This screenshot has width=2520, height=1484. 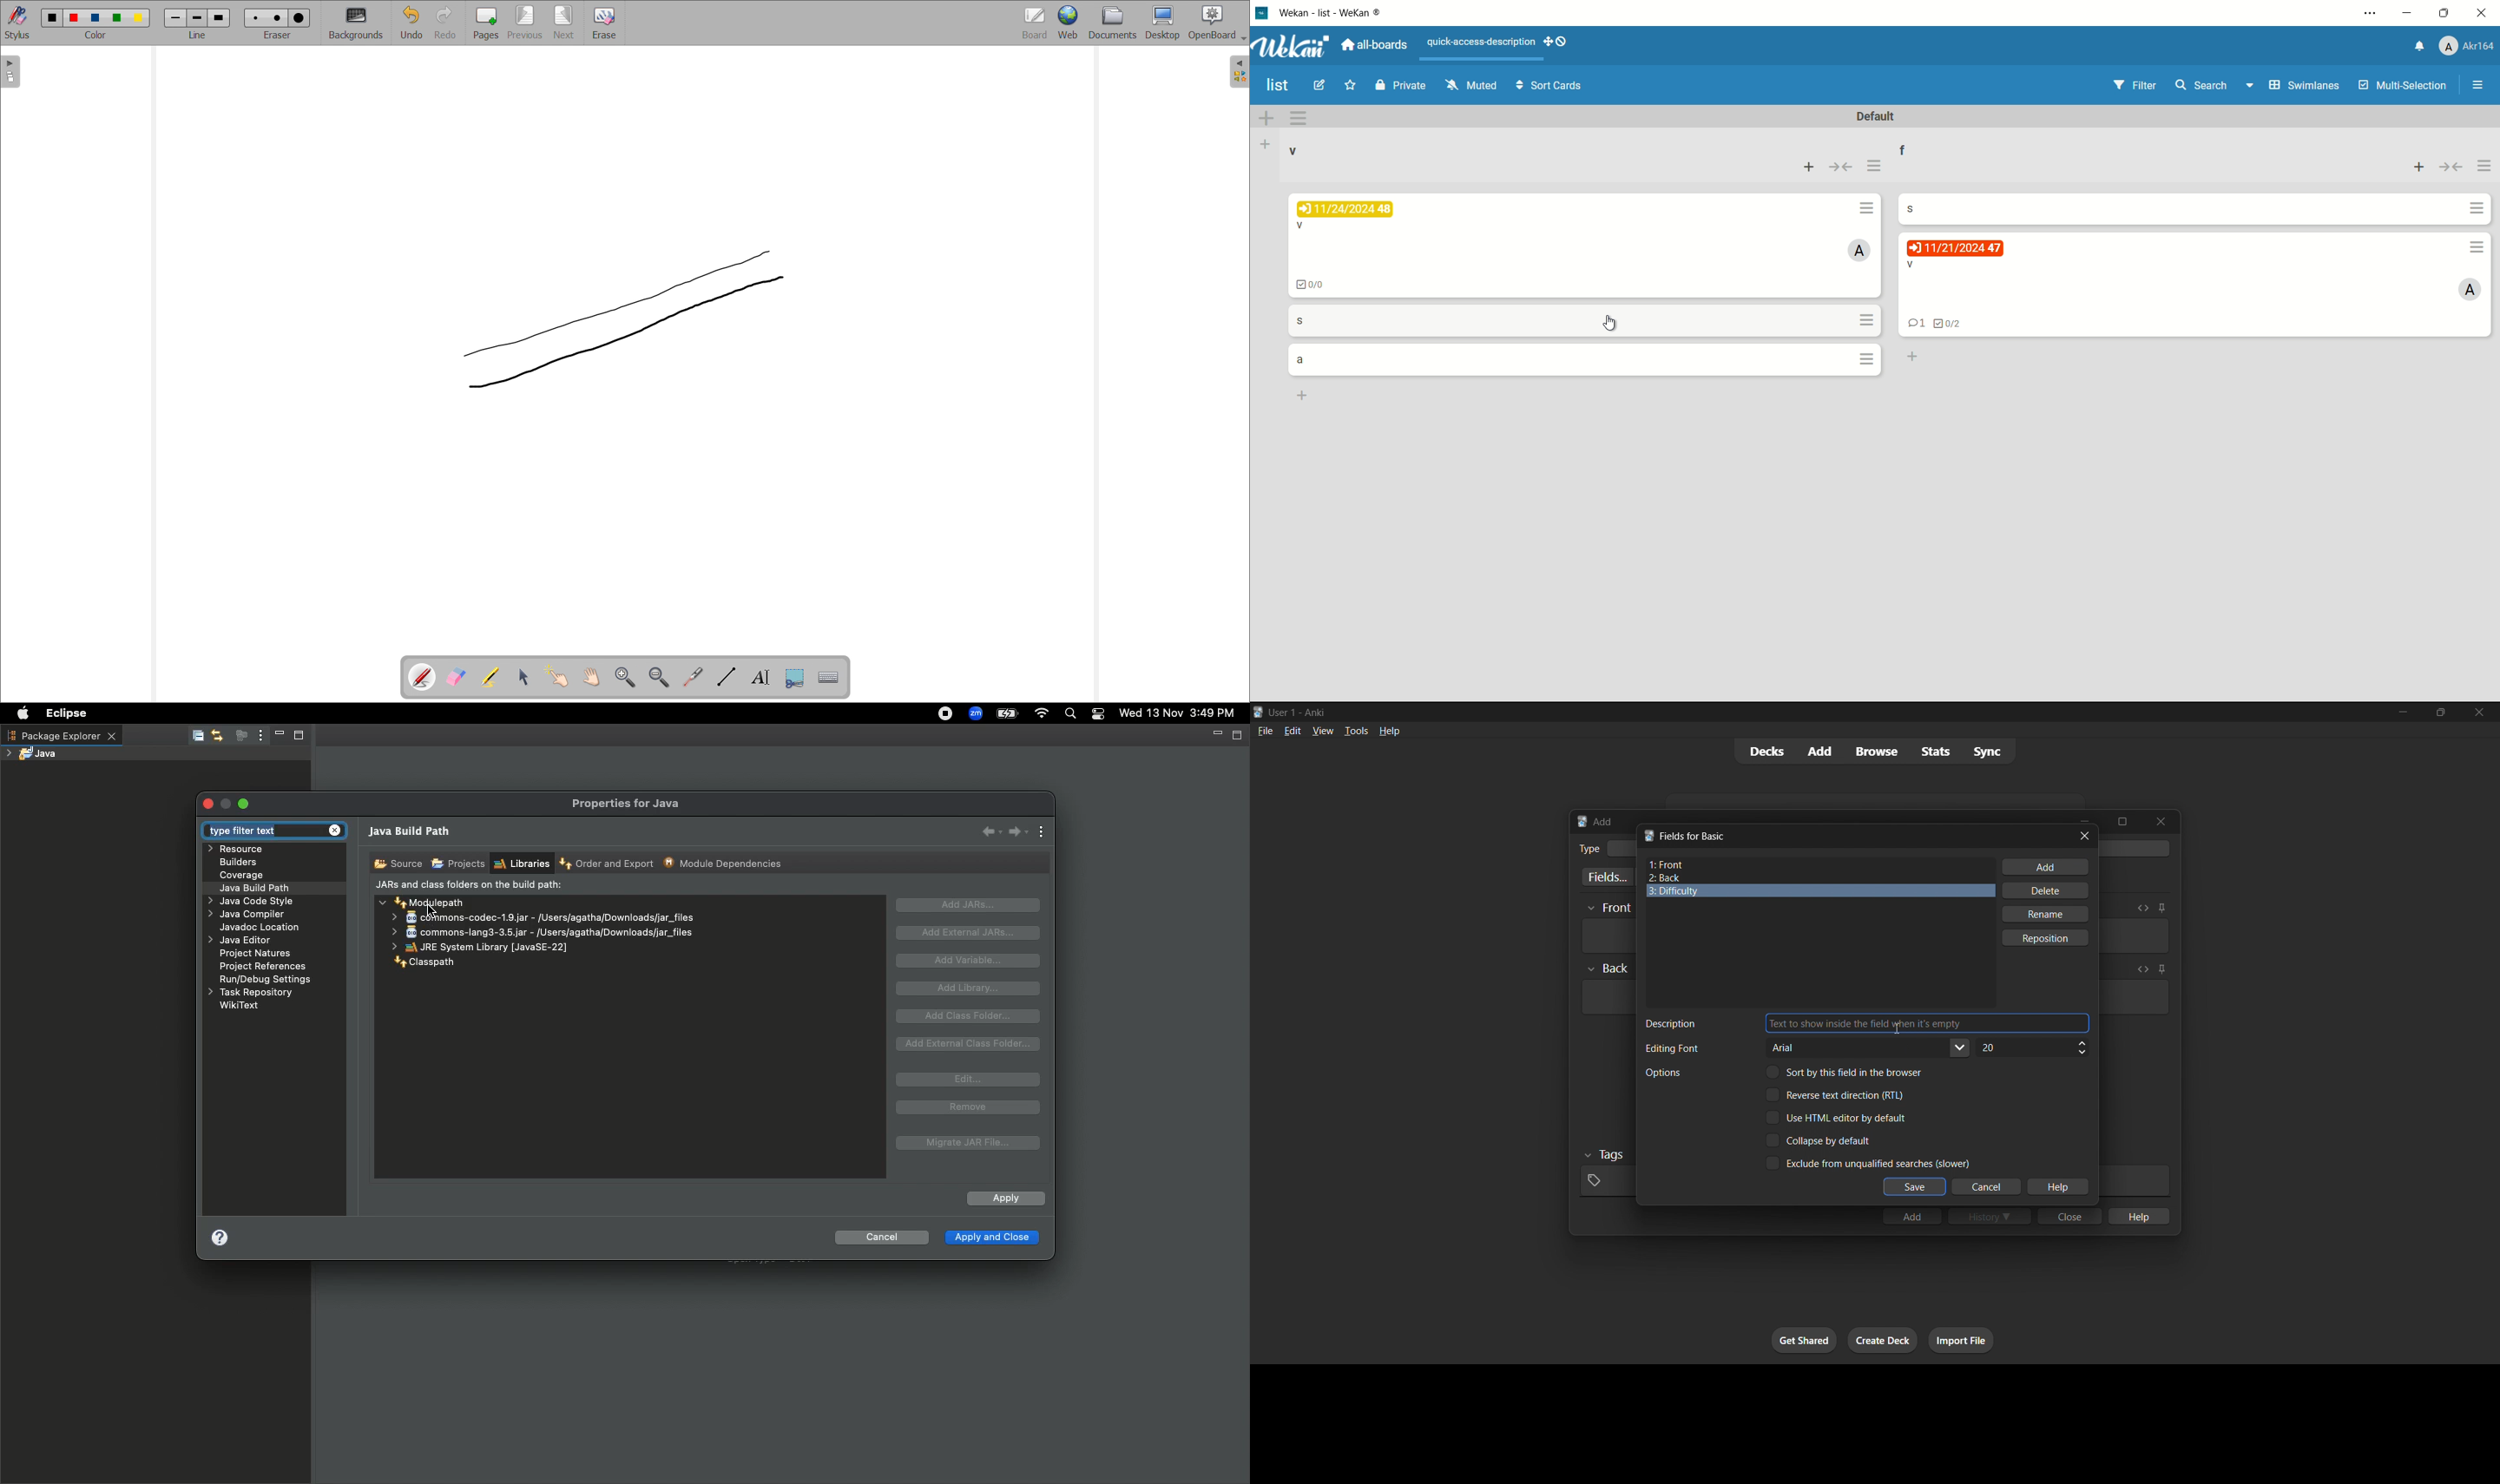 I want to click on close, so click(x=2085, y=836).